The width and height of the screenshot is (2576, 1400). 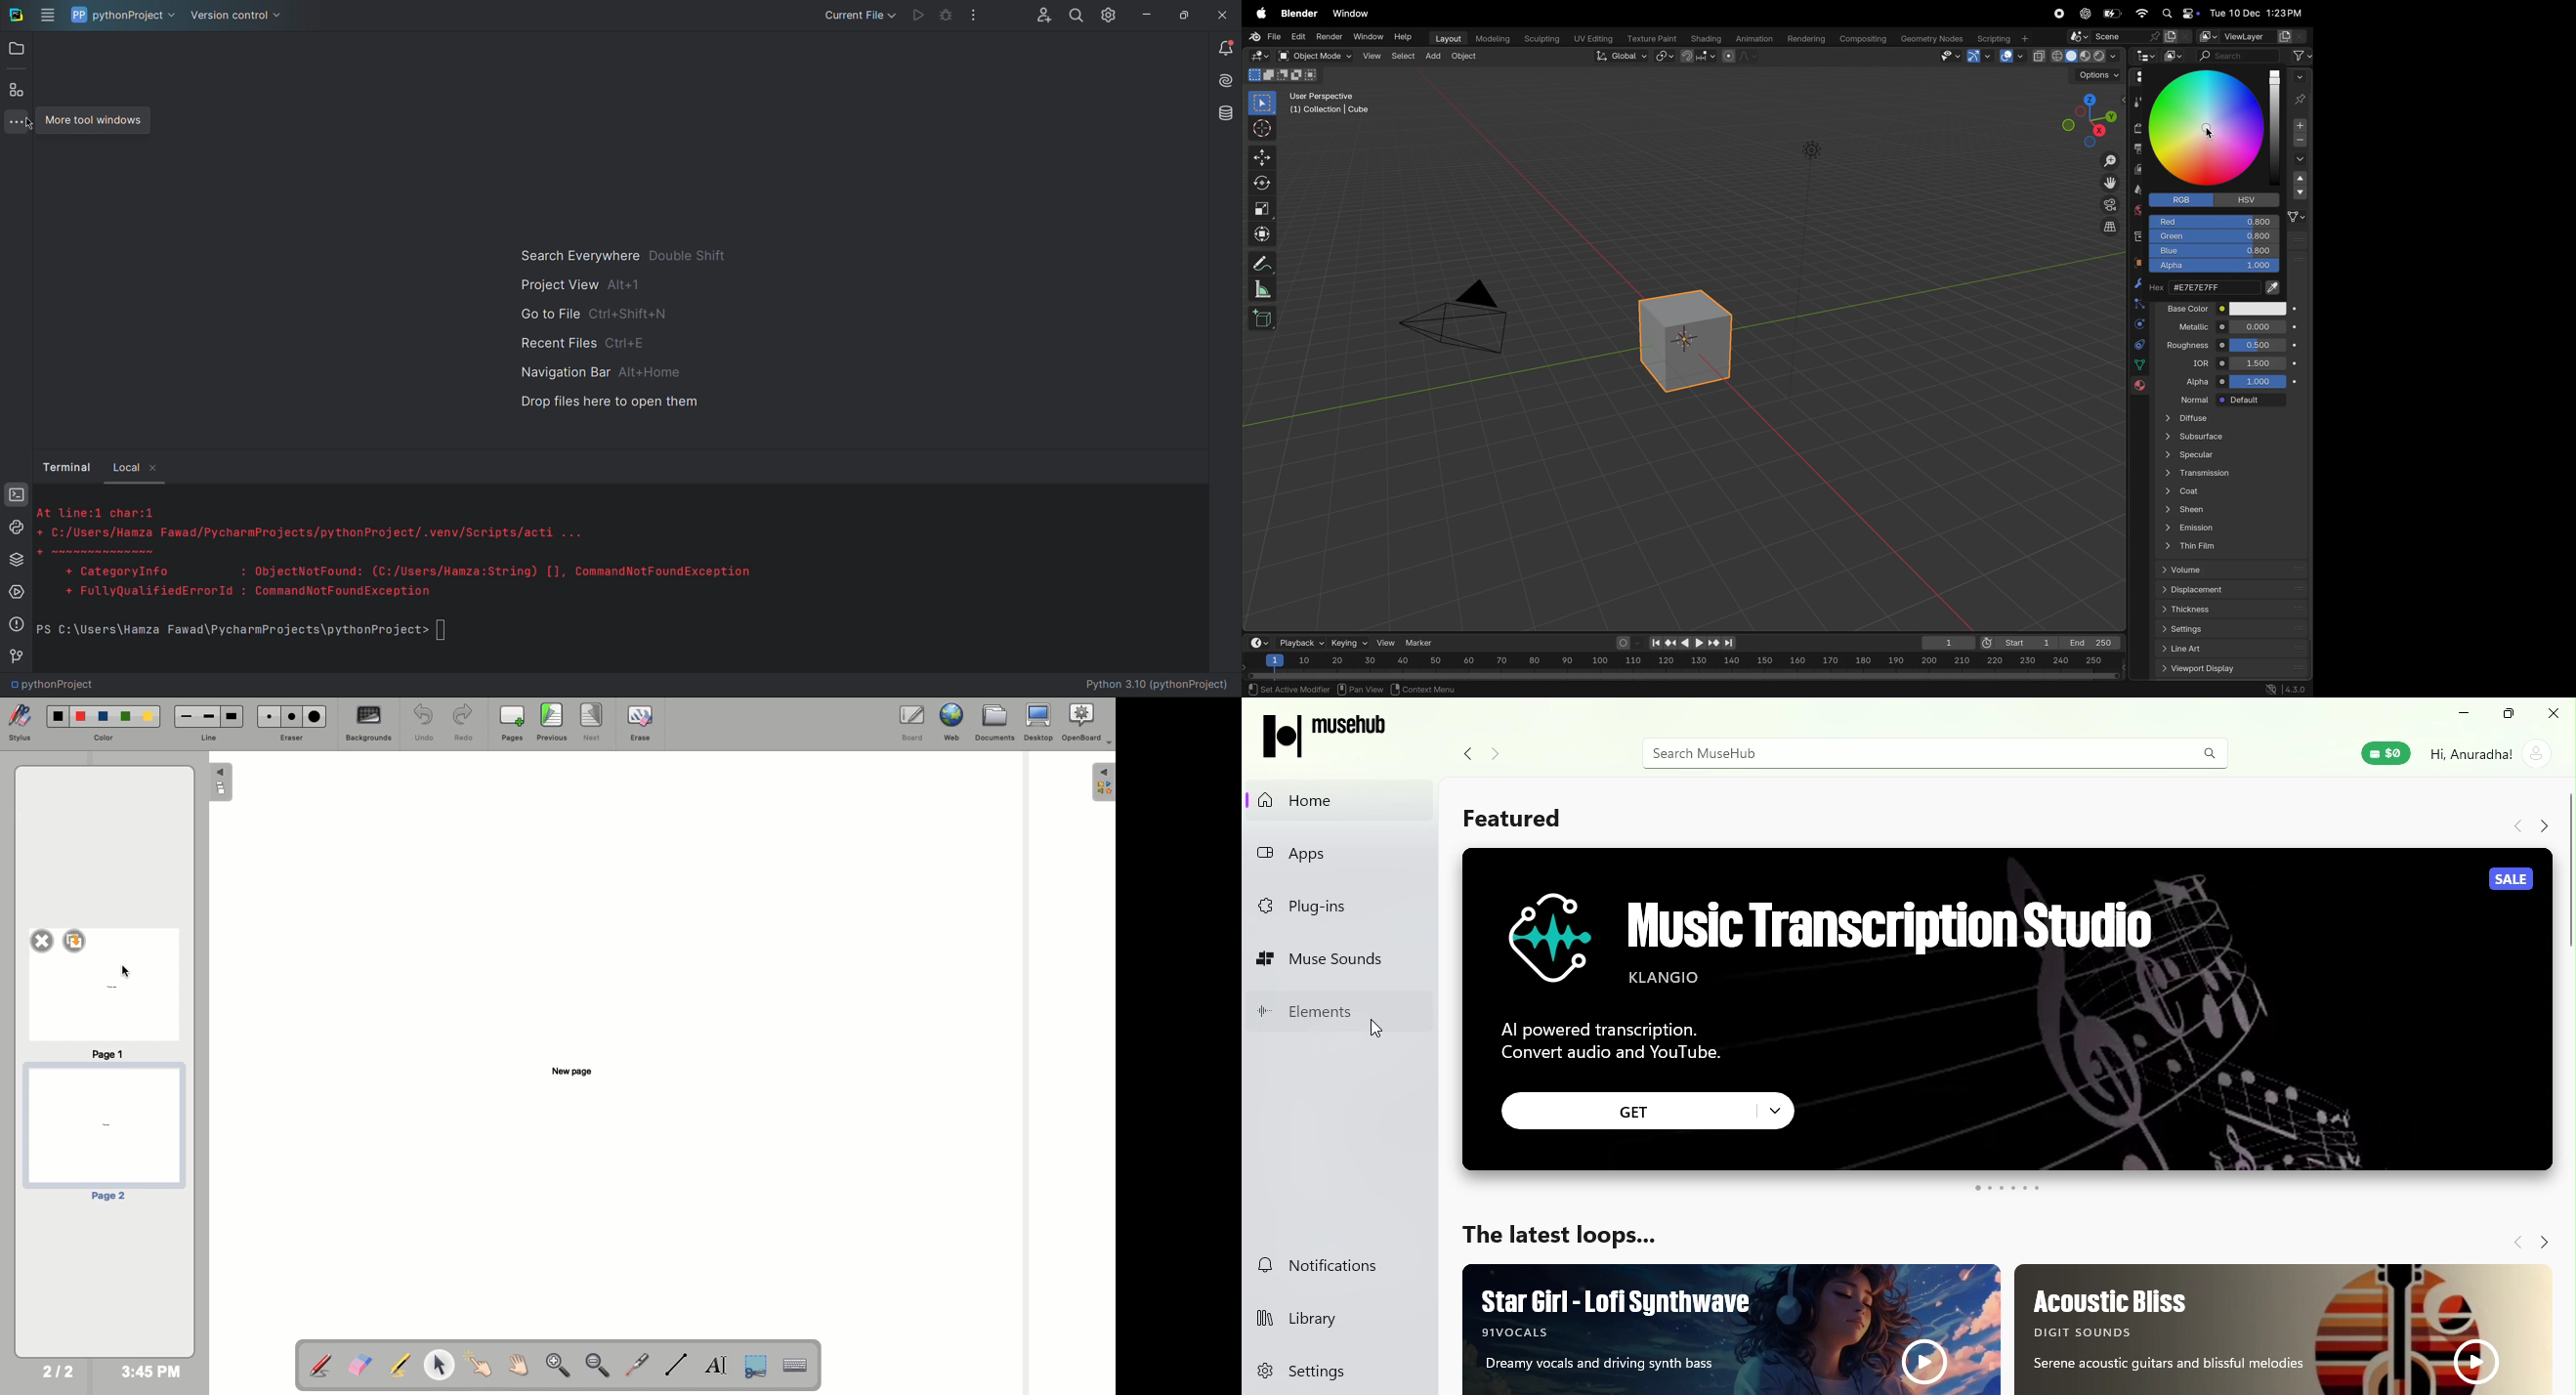 I want to click on Navigate back, so click(x=2513, y=1245).